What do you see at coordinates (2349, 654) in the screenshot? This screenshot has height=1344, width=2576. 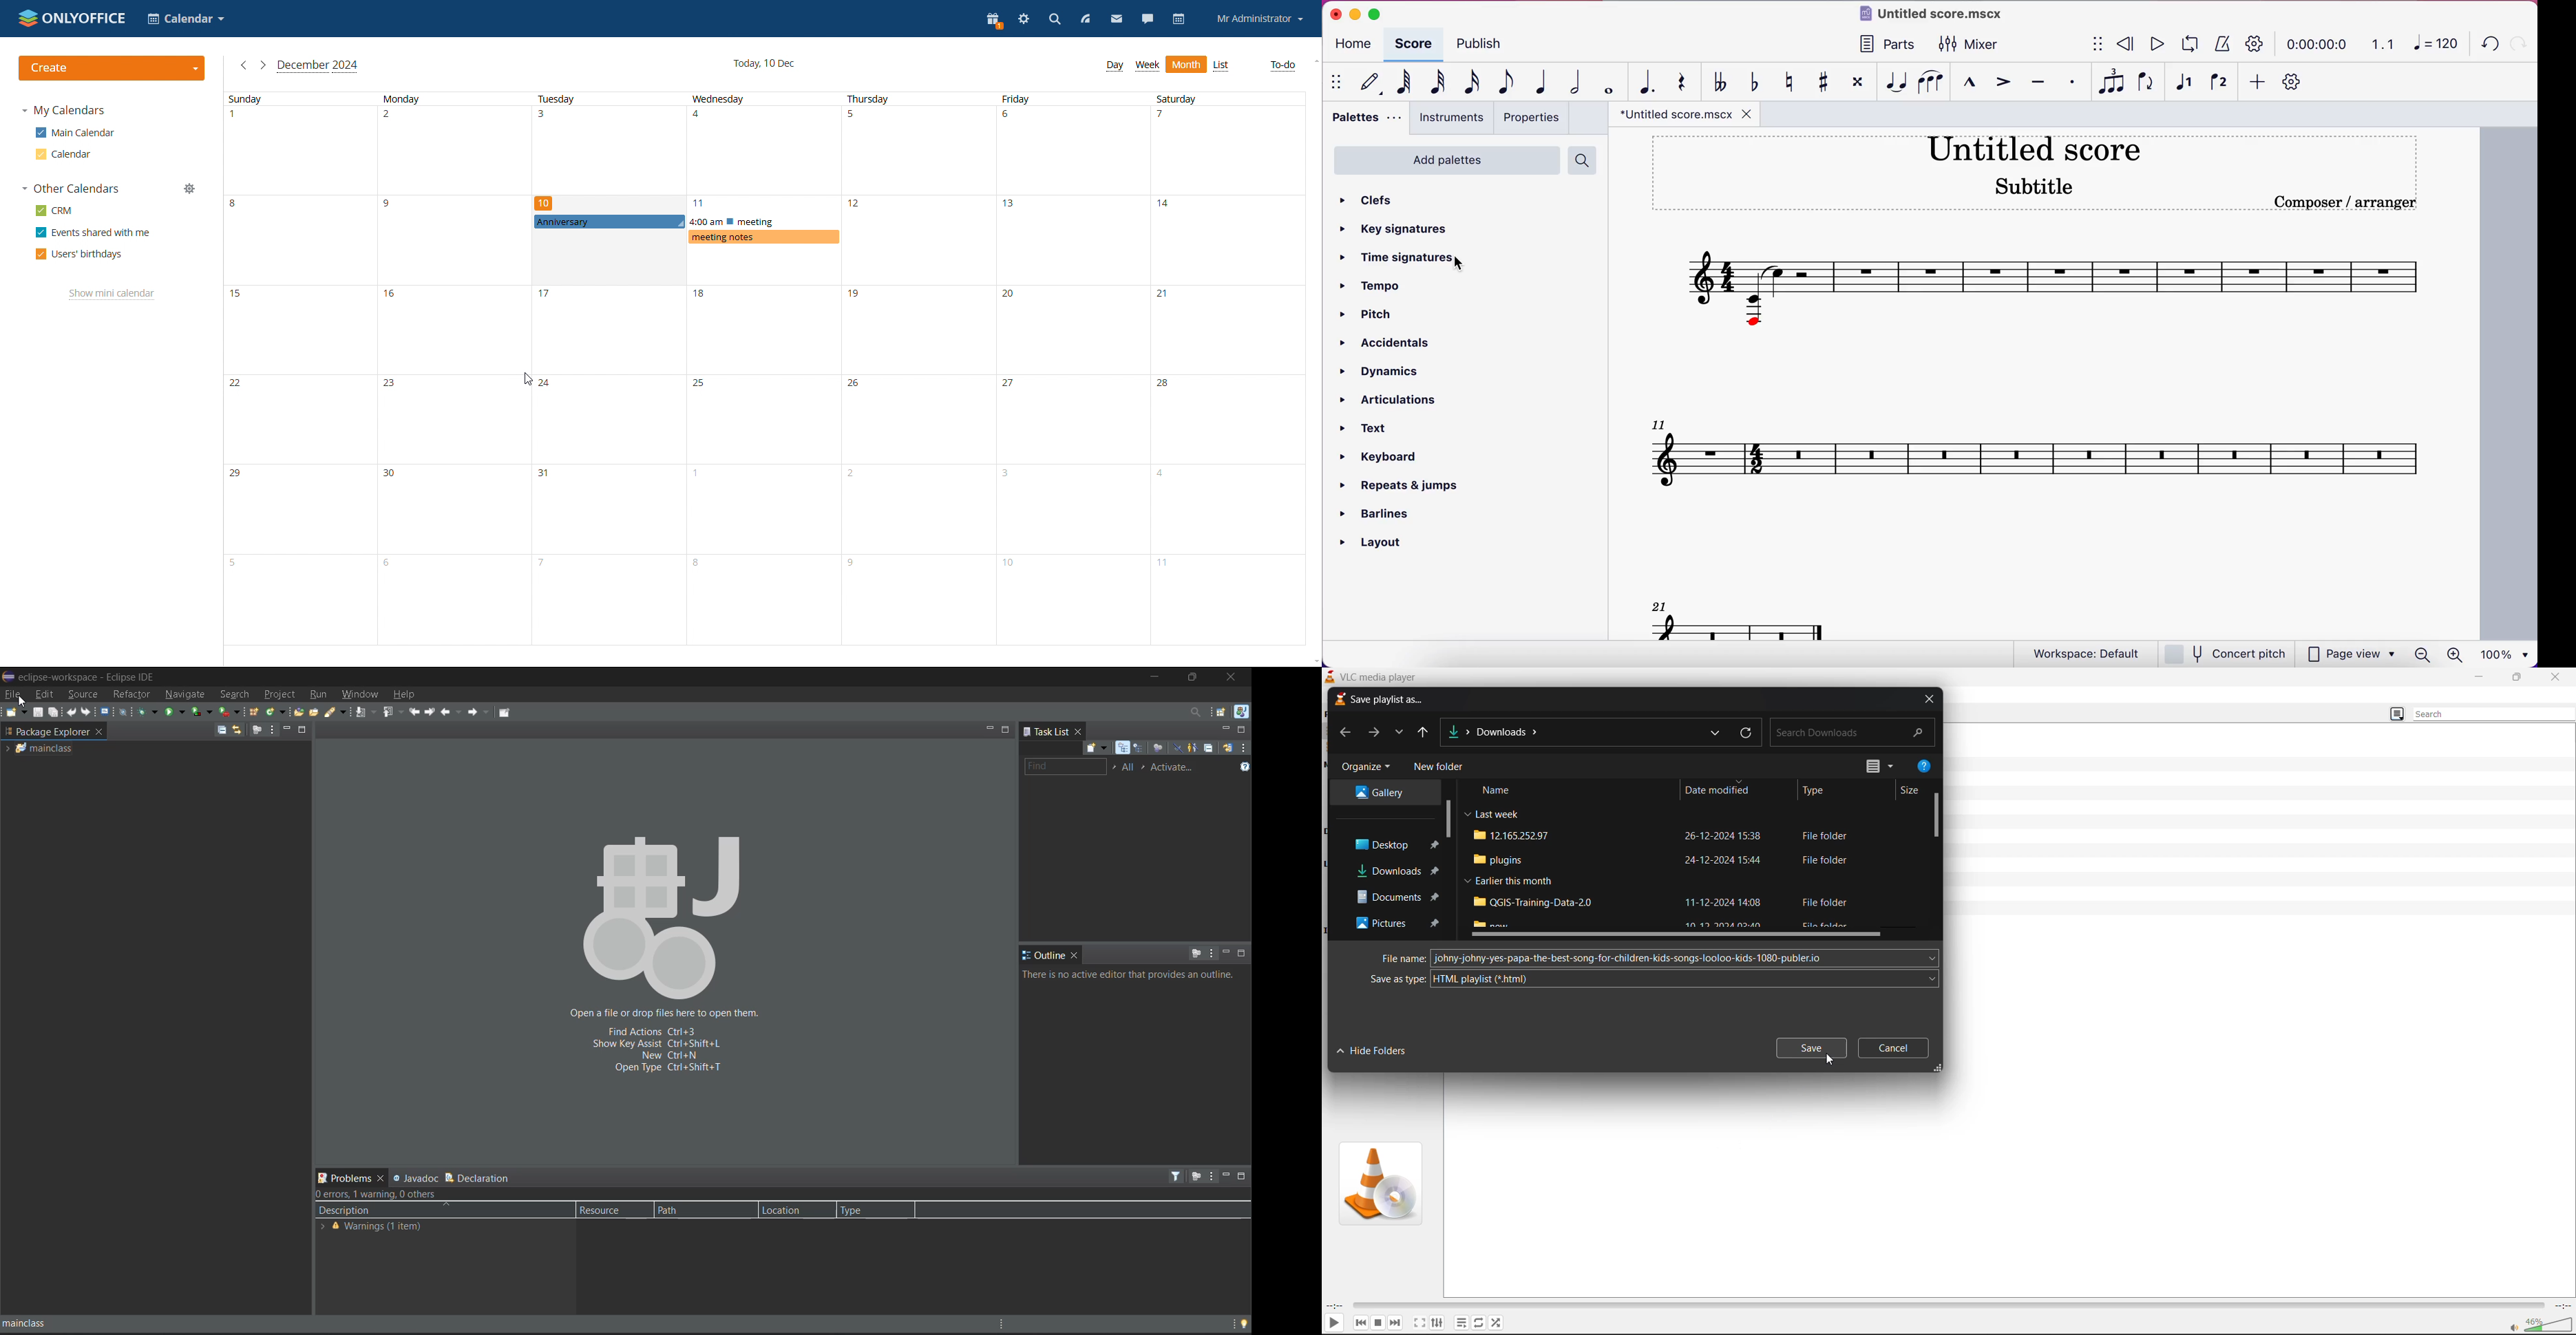 I see `page view` at bounding box center [2349, 654].